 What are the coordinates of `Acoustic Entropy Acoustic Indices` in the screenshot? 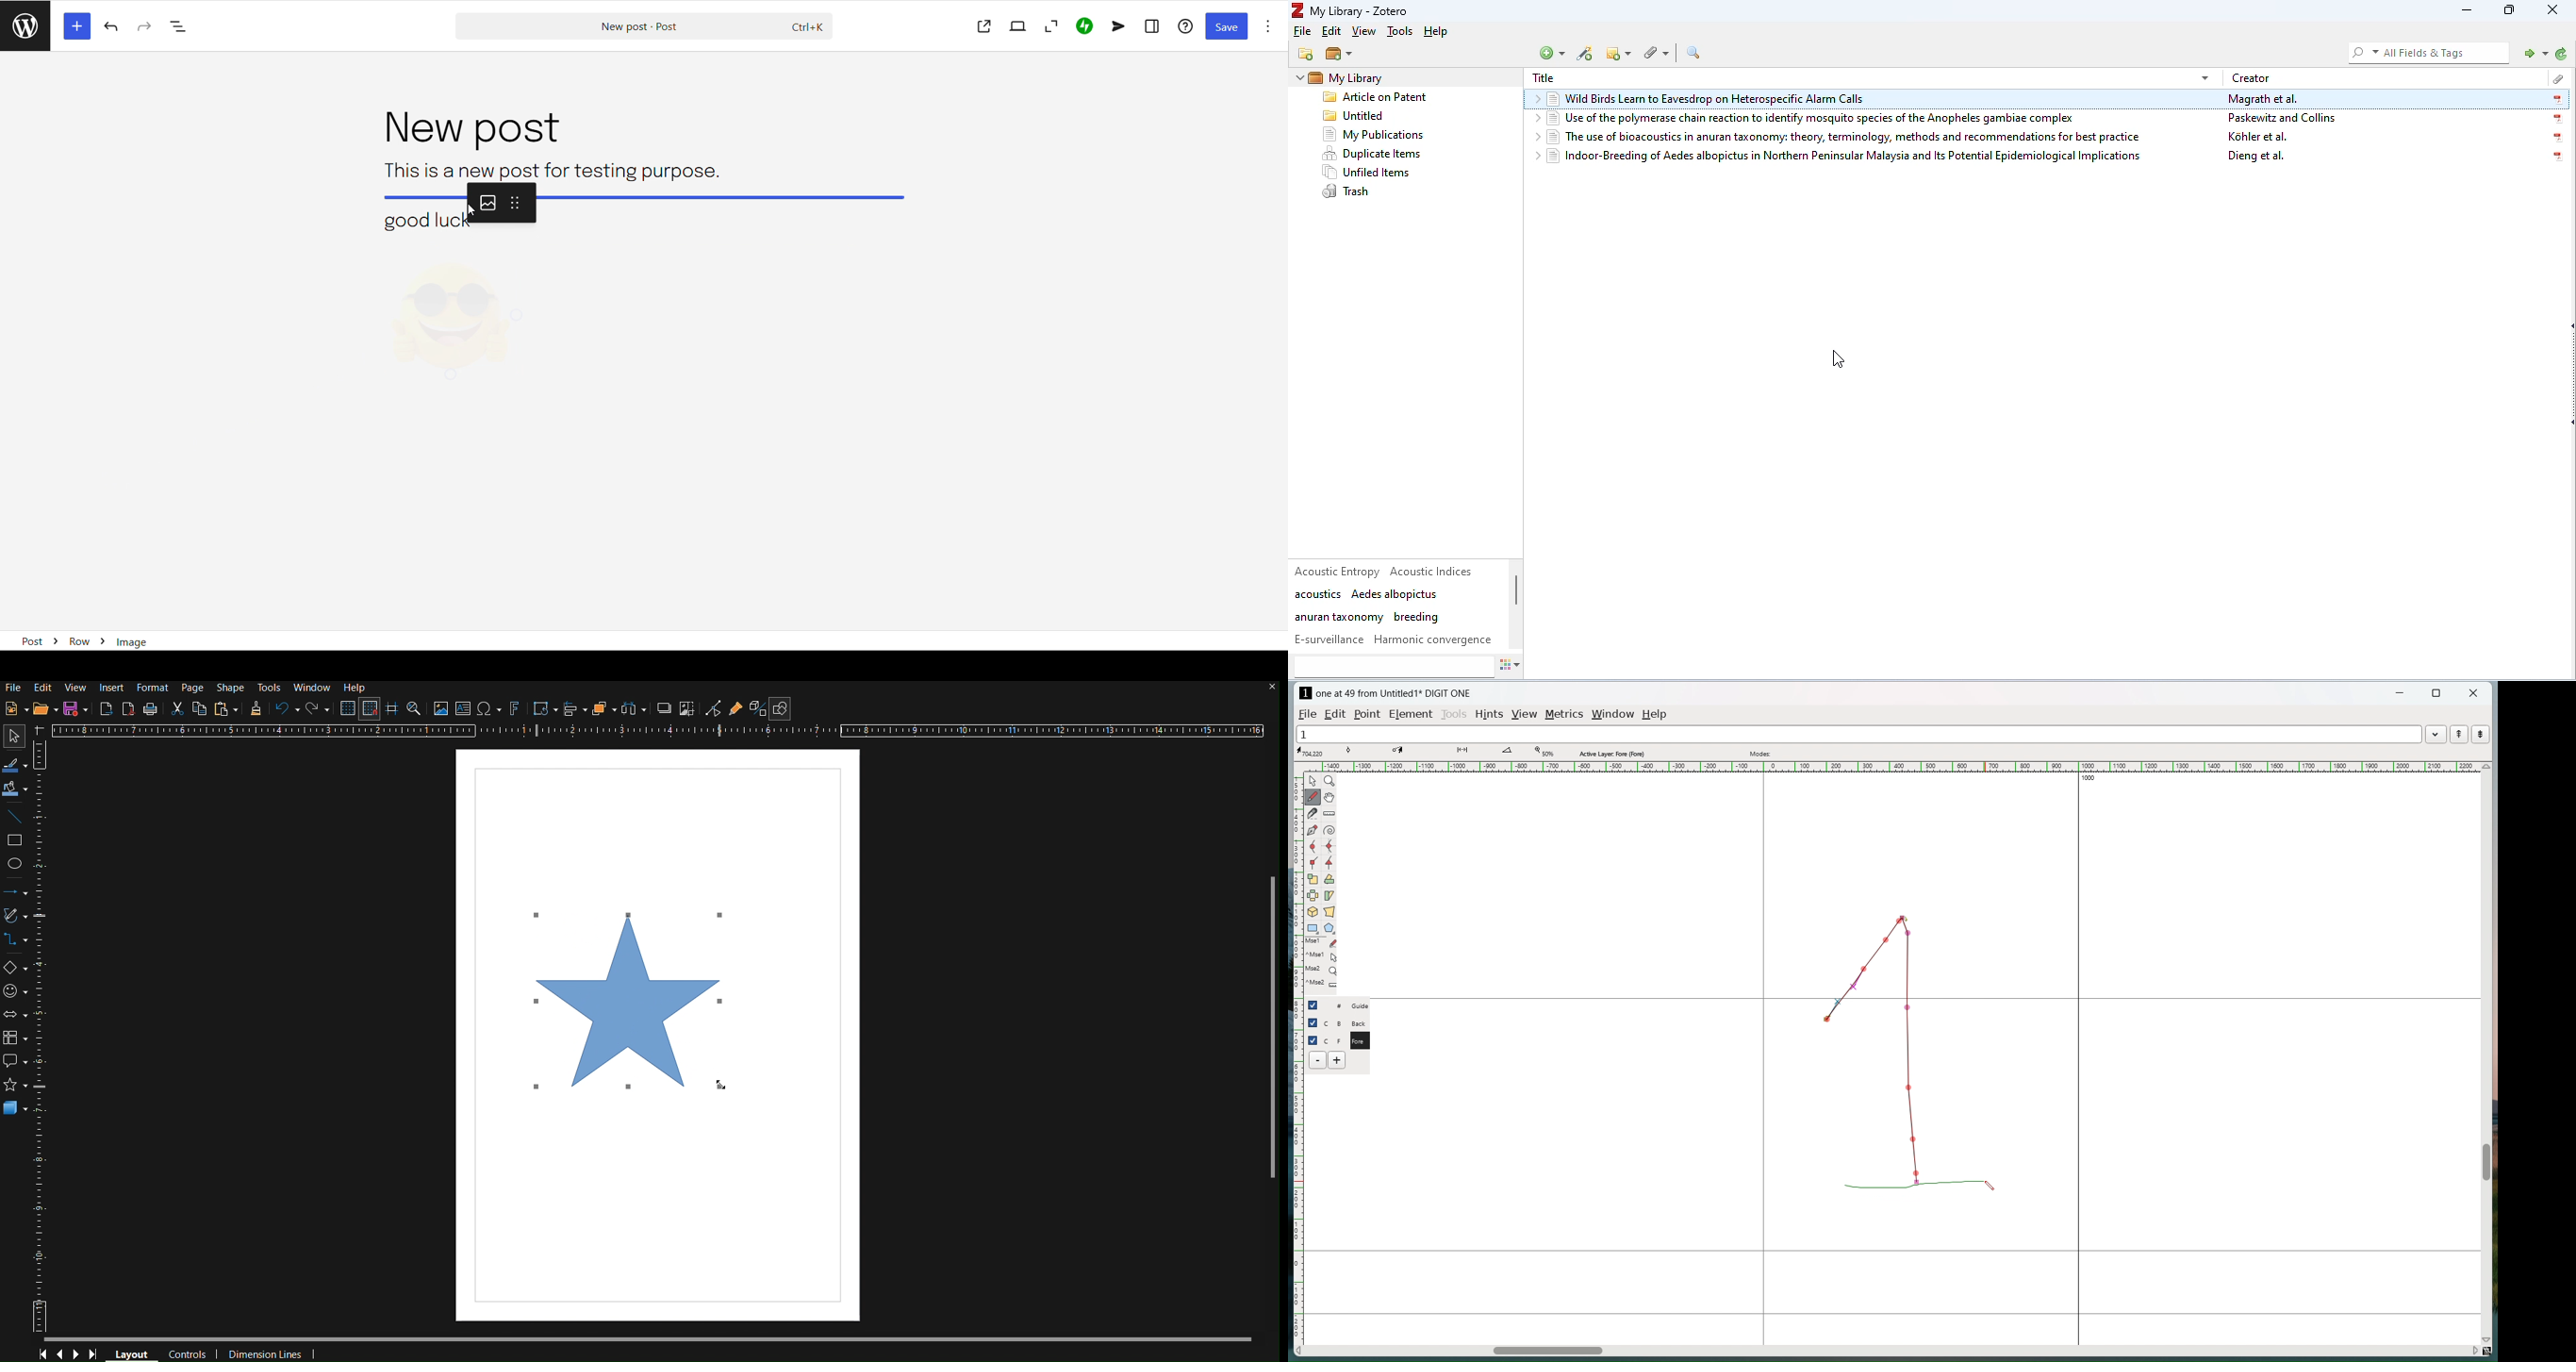 It's located at (1387, 571).